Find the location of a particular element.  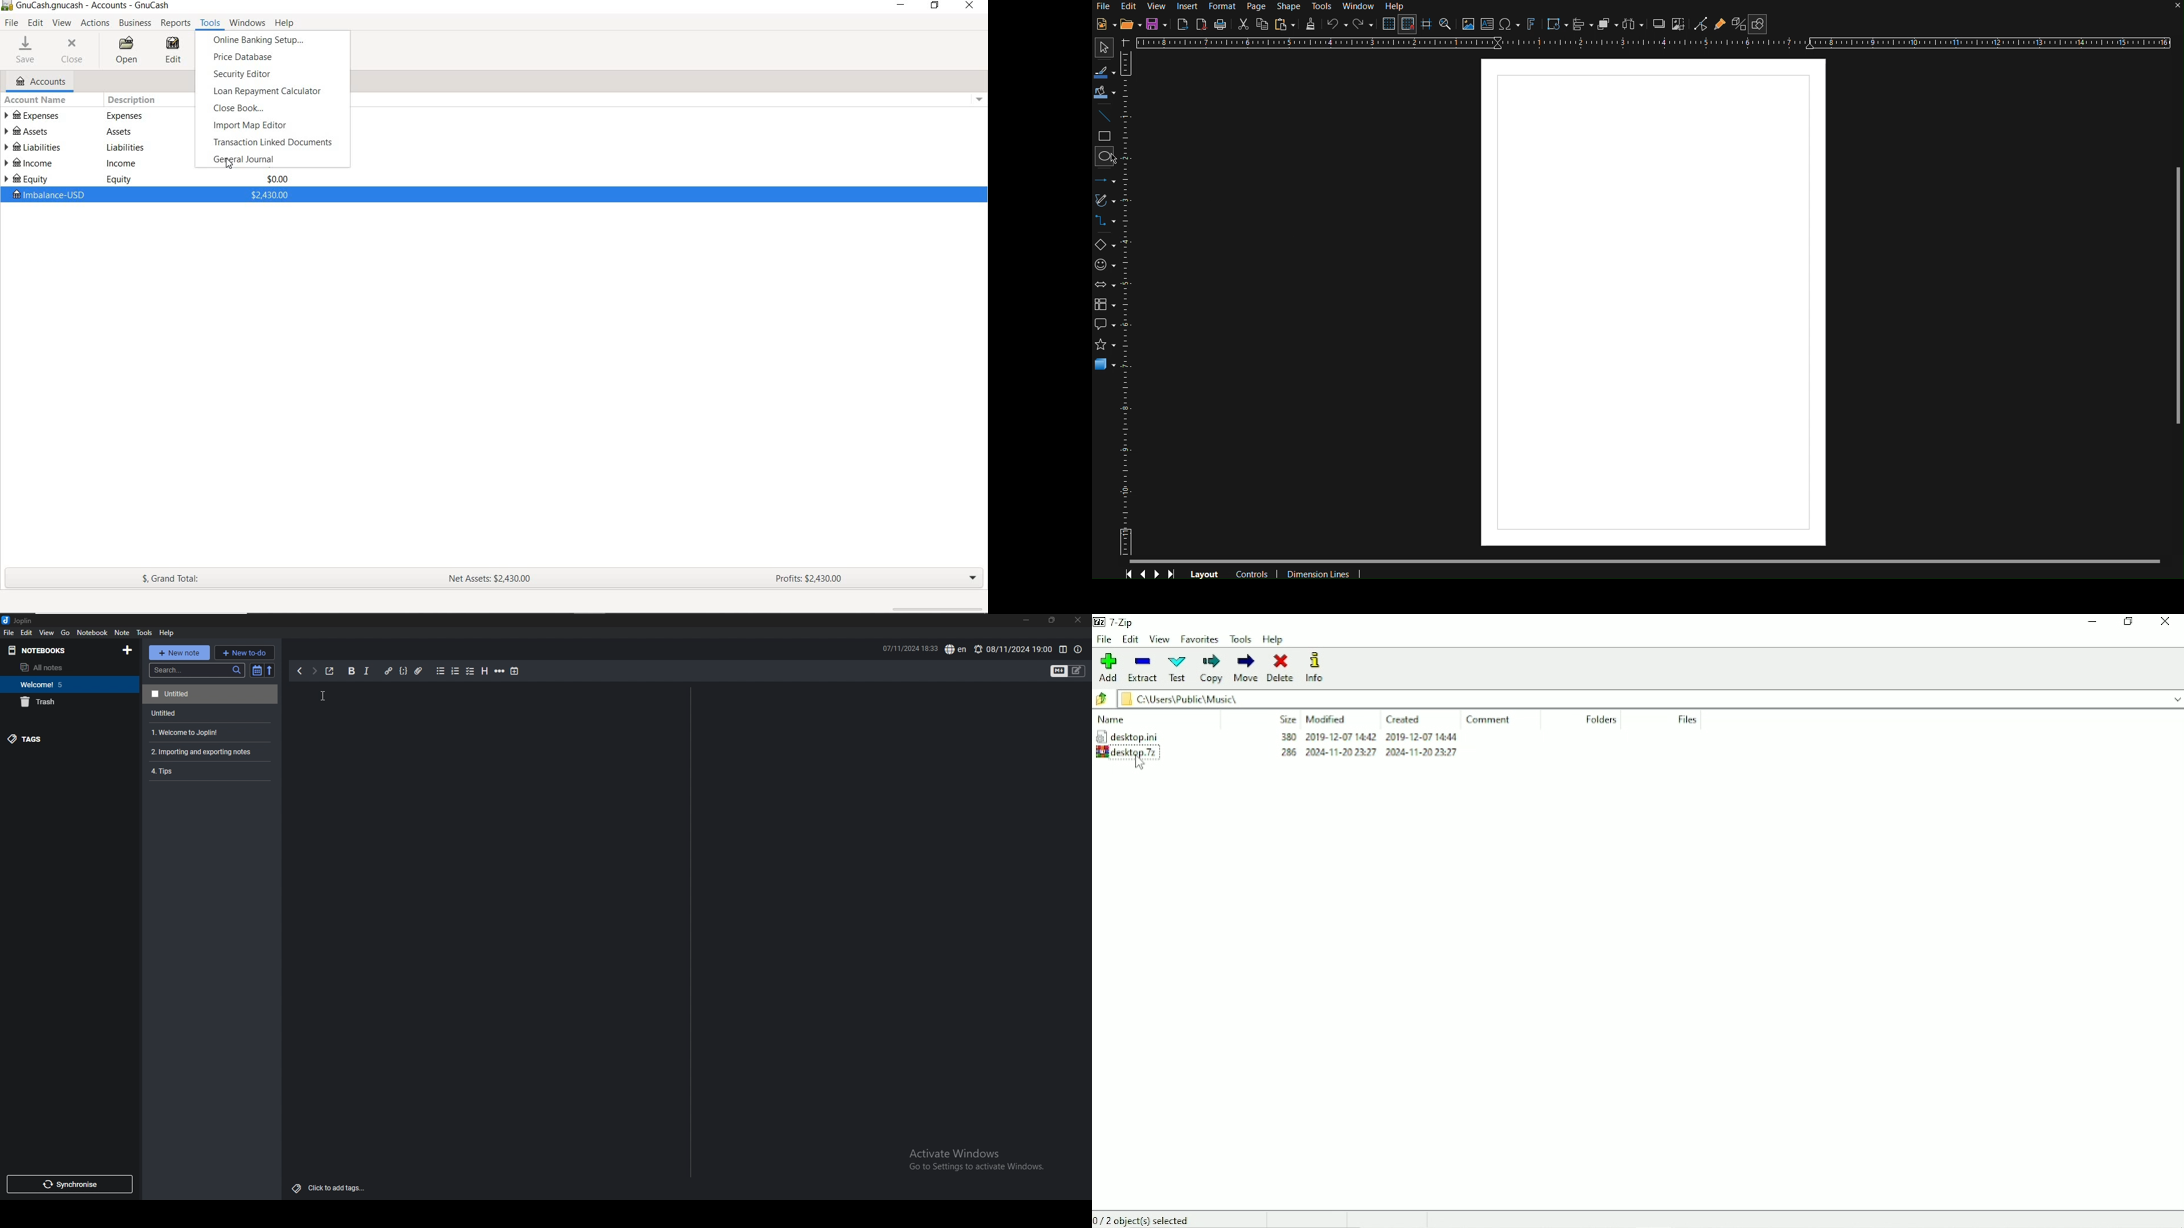

view is located at coordinates (48, 632).